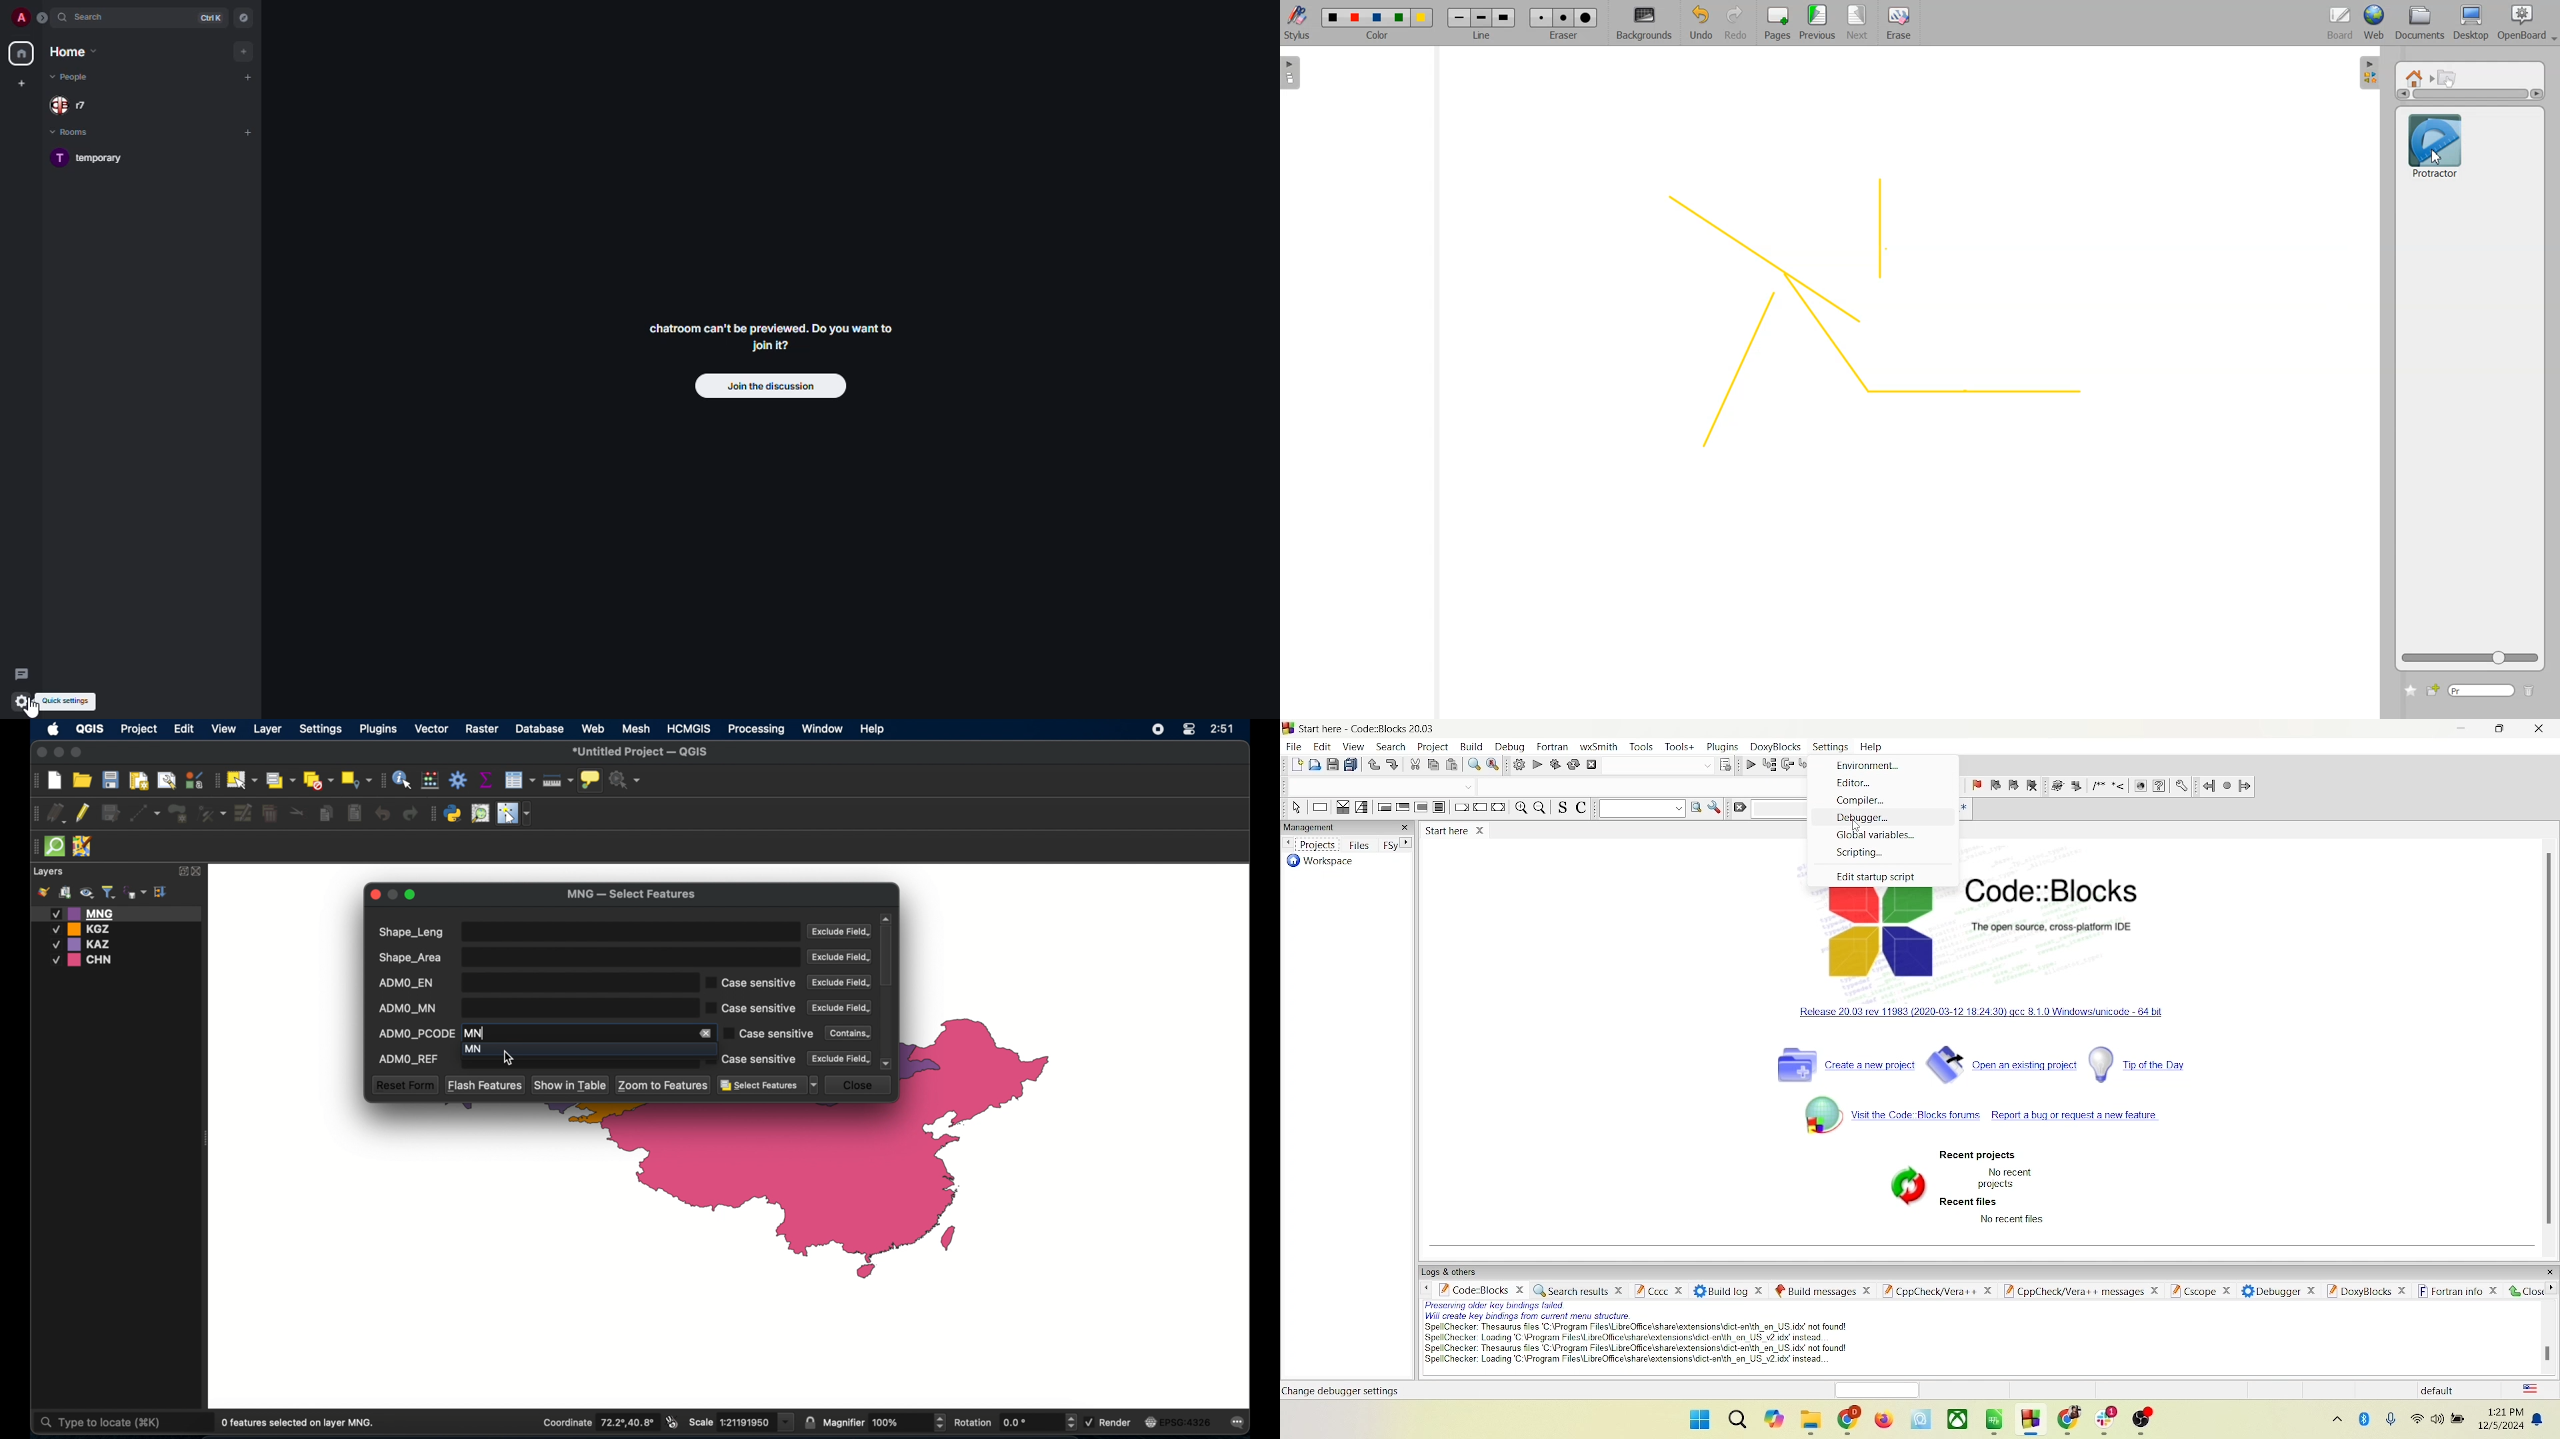 This screenshot has height=1456, width=2576. I want to click on mesh, so click(637, 729).